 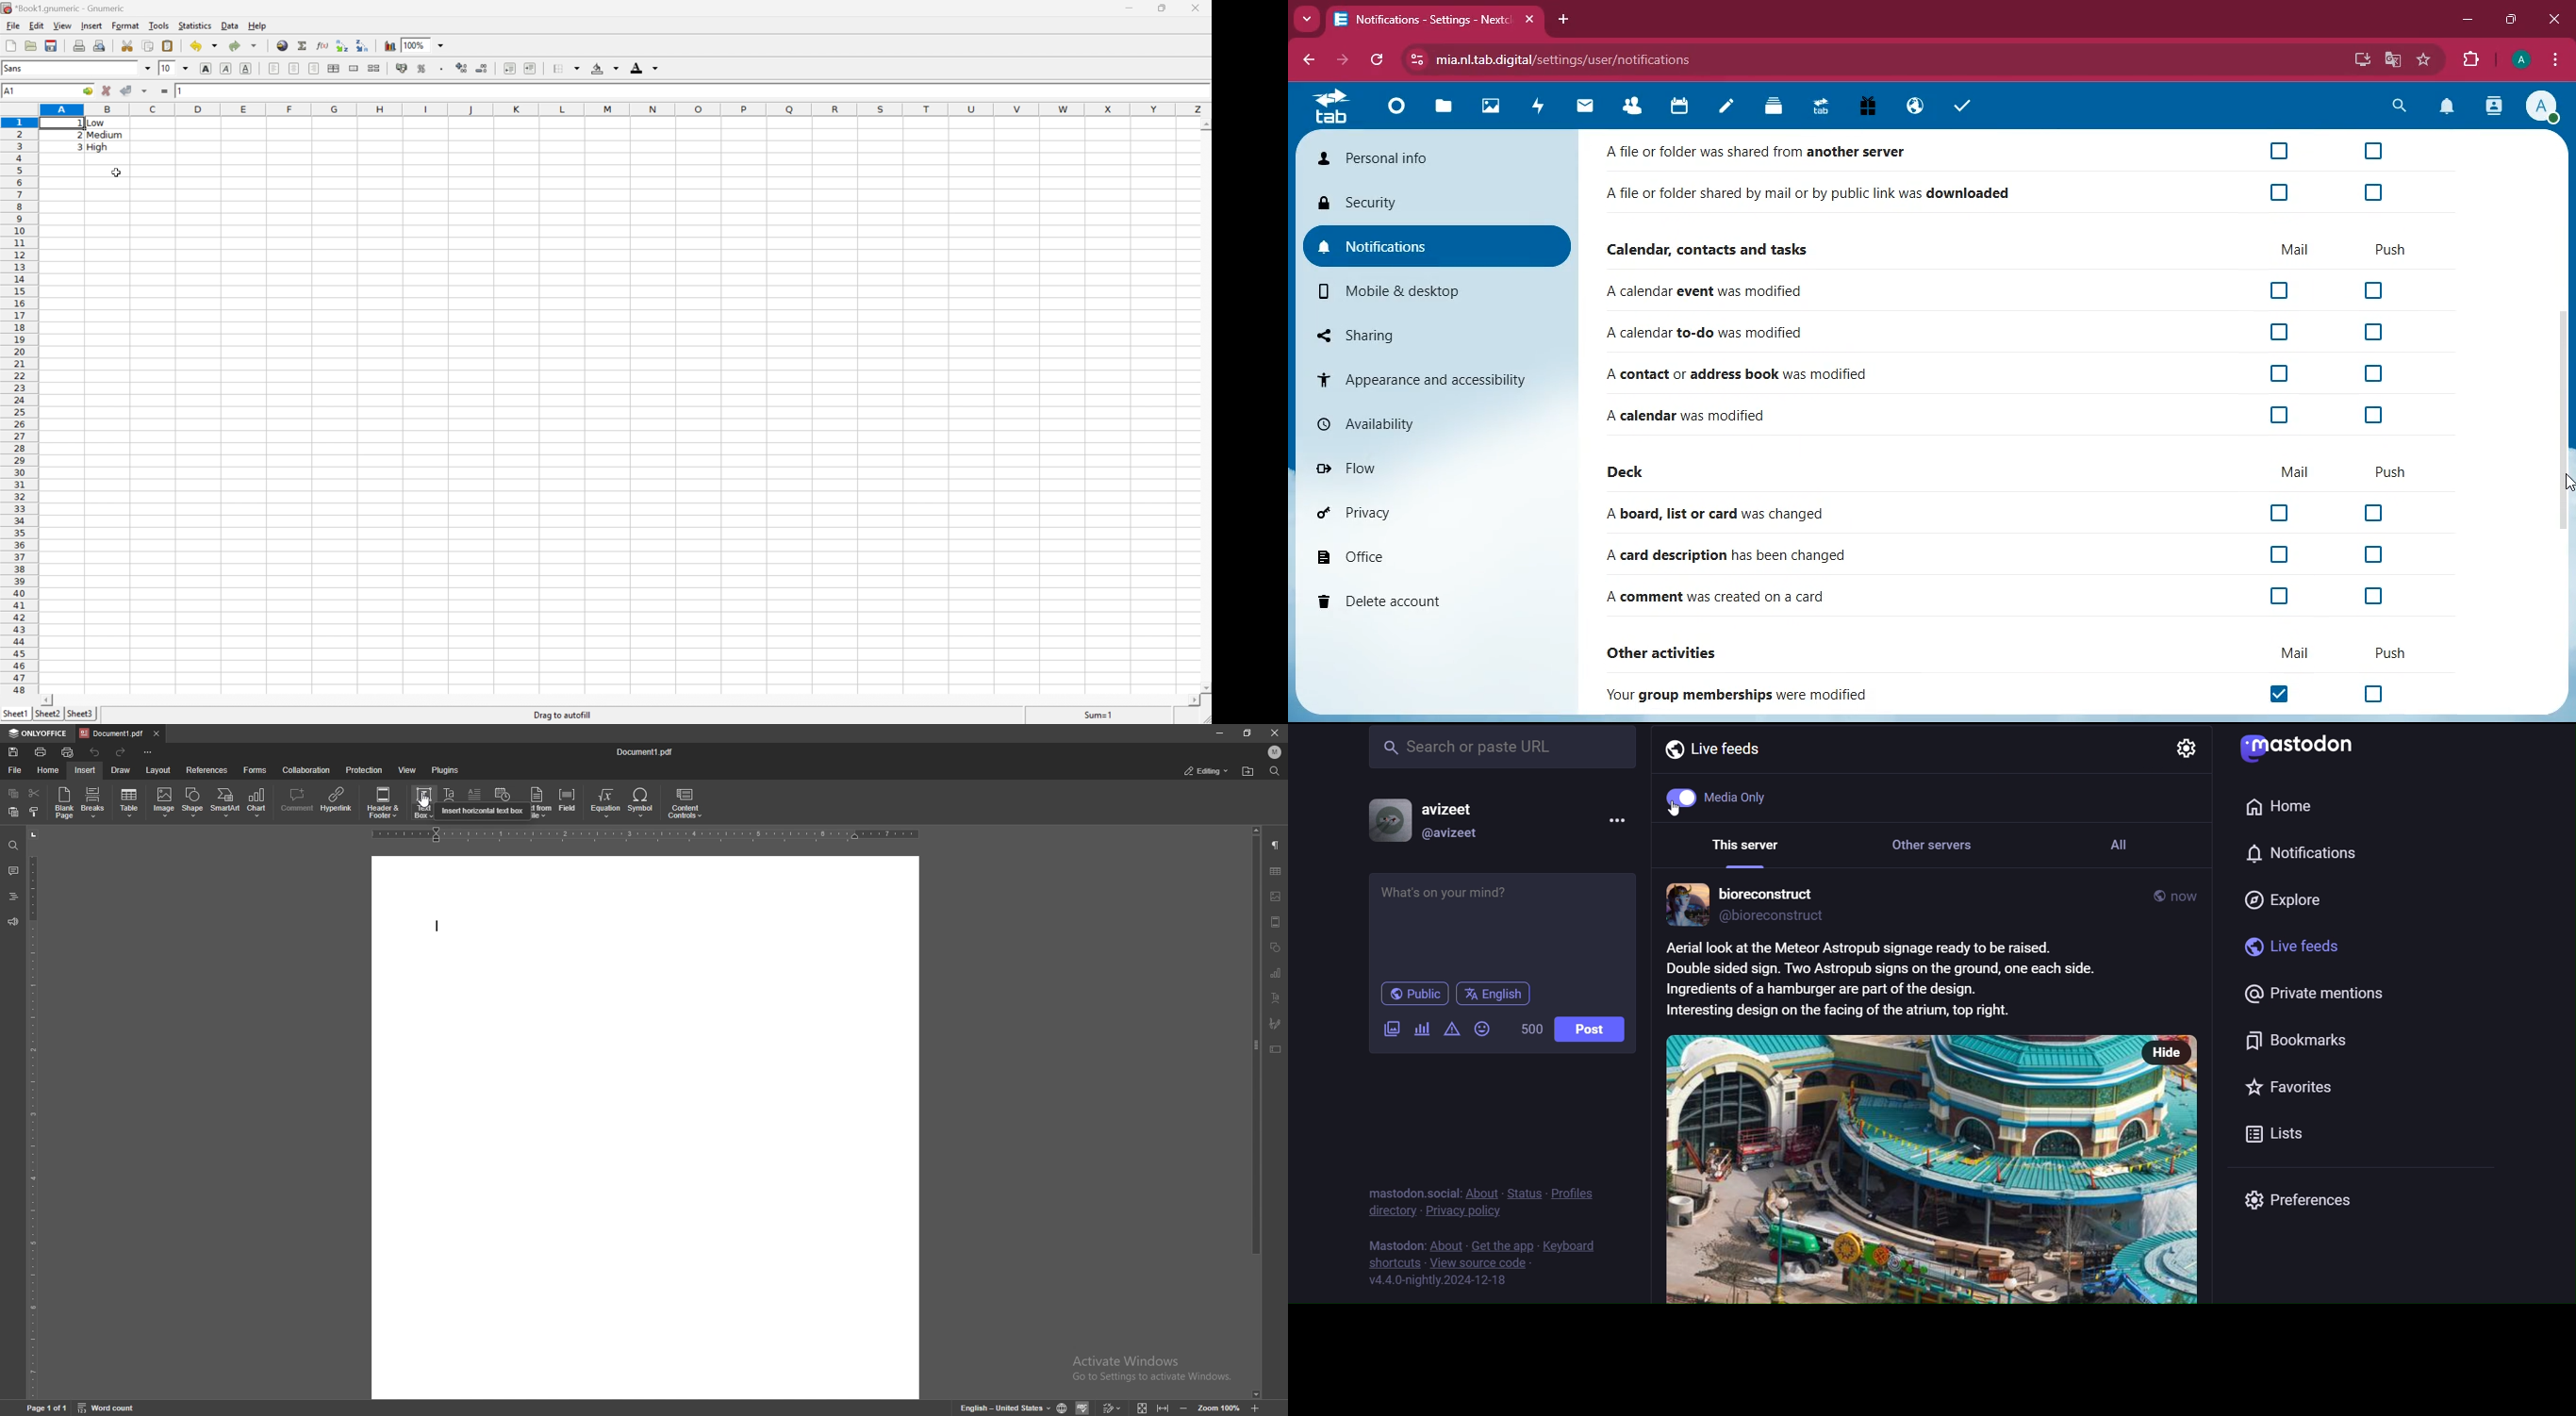 I want to click on *Book1.gnumeric - Gnumeric, so click(x=65, y=8).